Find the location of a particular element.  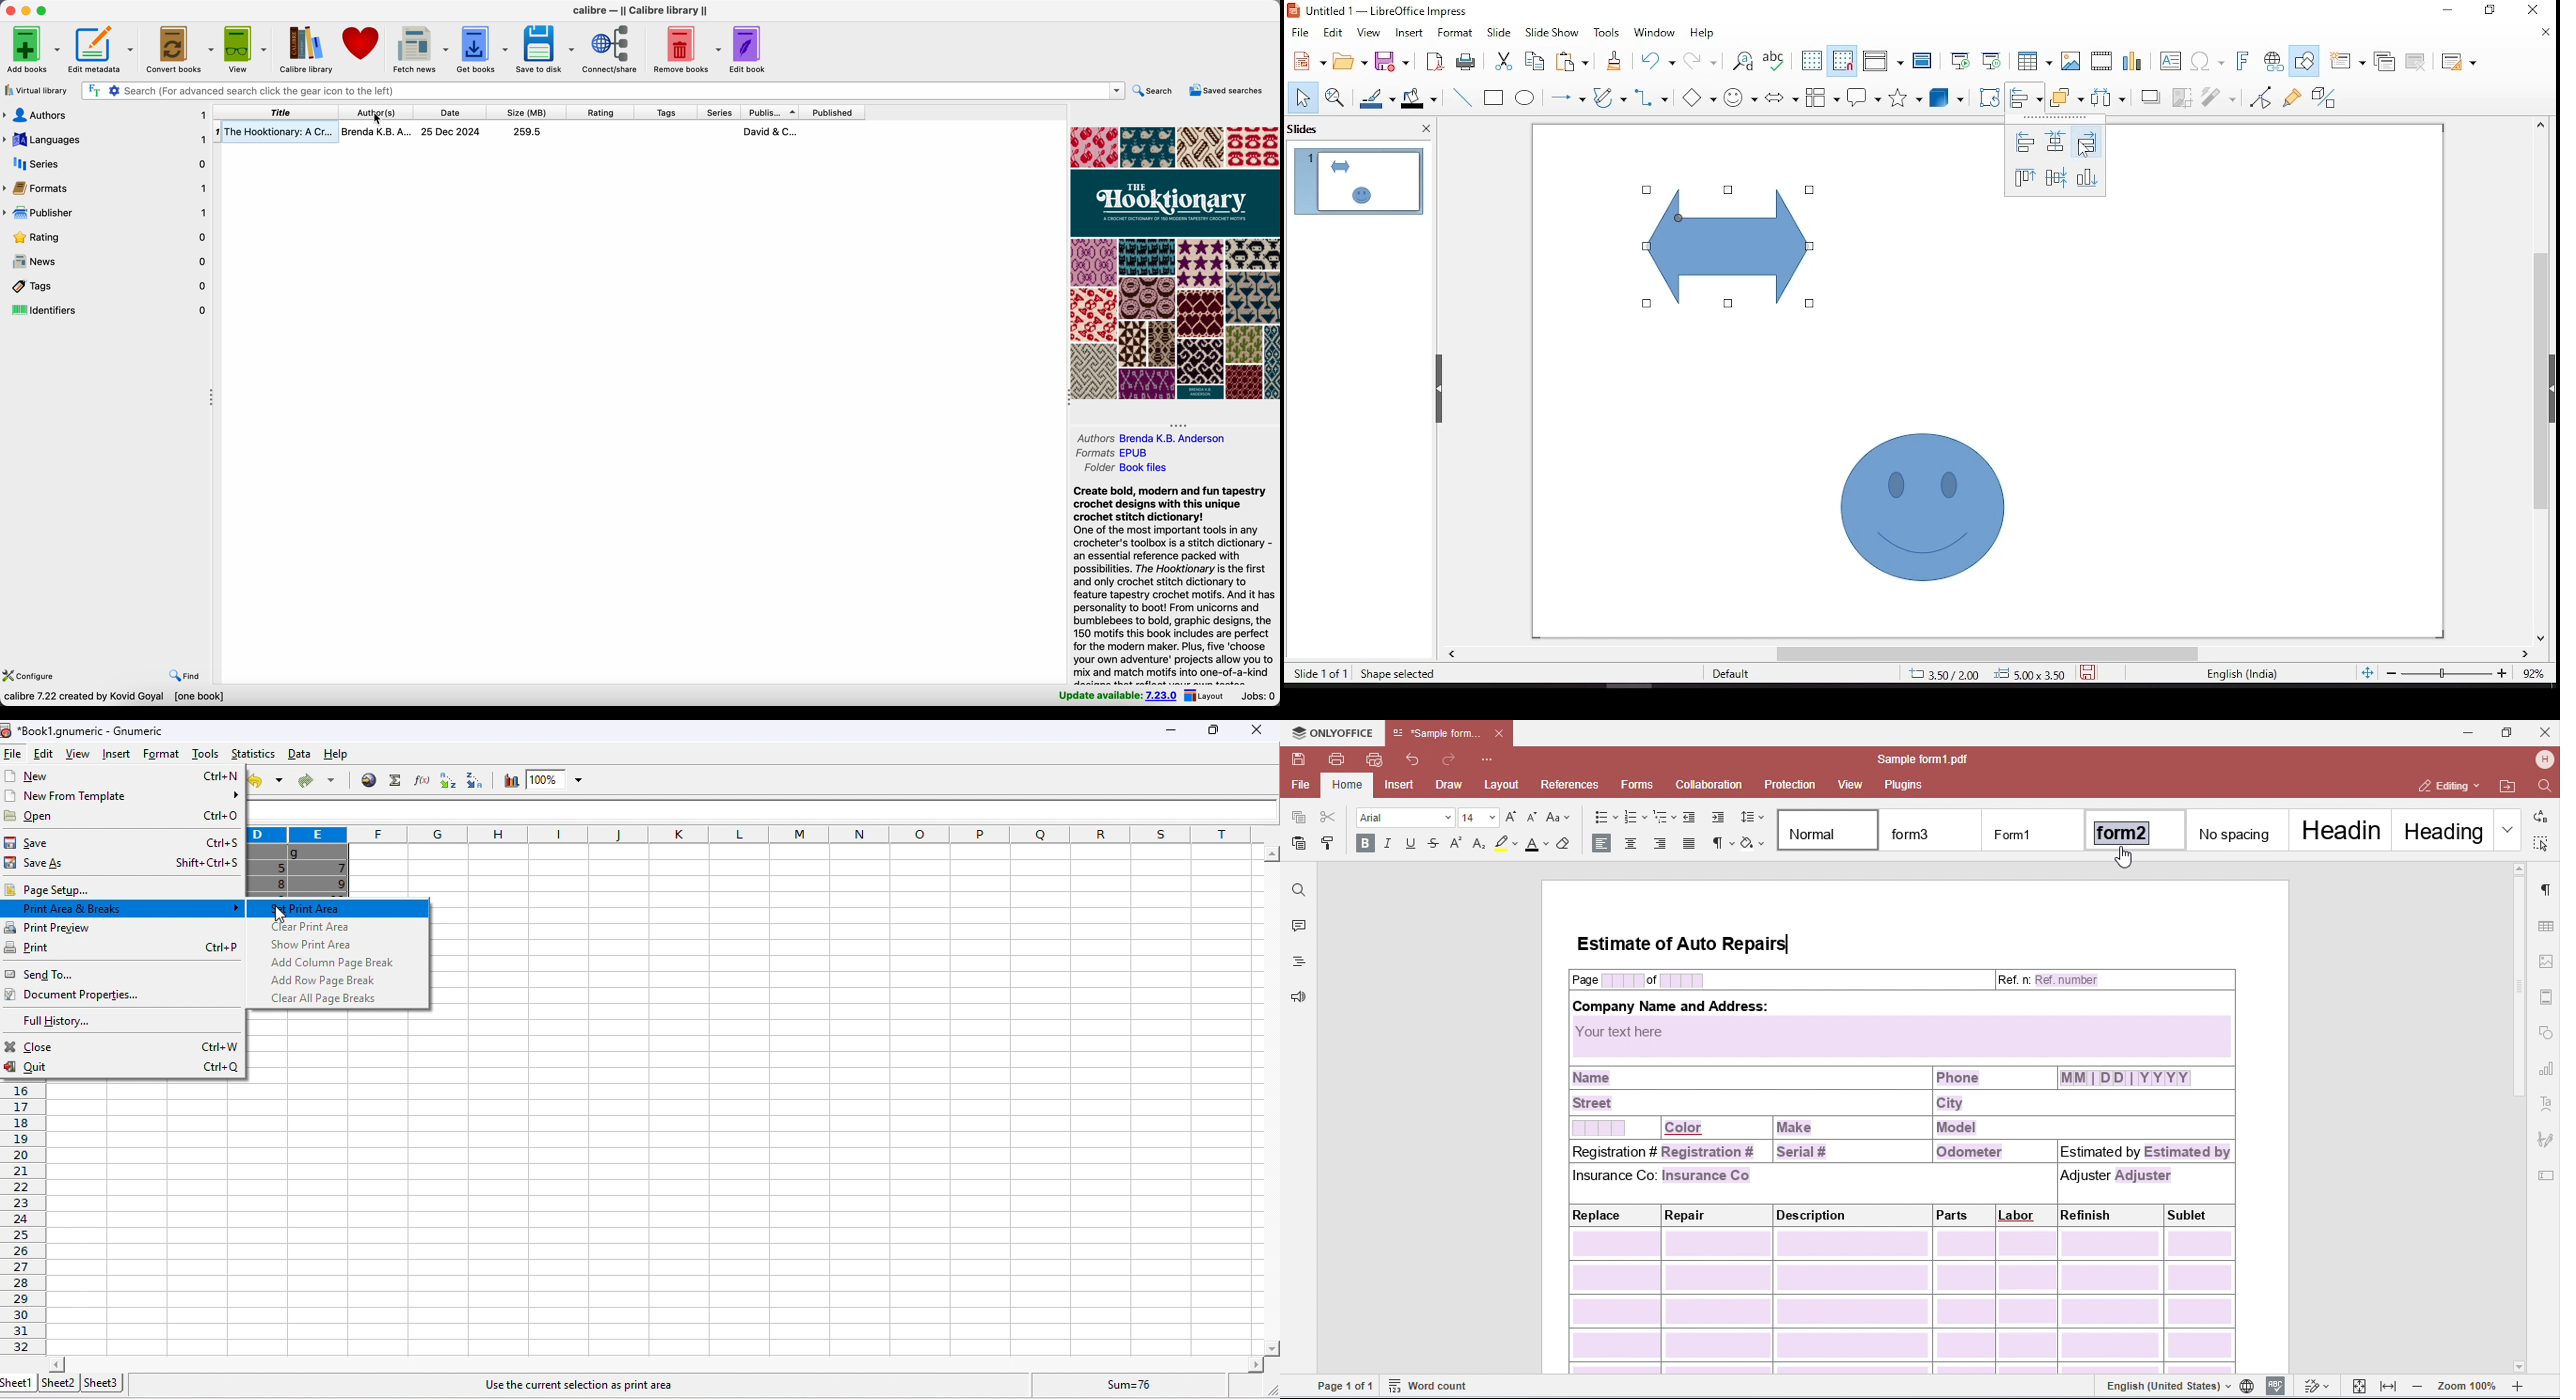

export as pdf is located at coordinates (1434, 62).